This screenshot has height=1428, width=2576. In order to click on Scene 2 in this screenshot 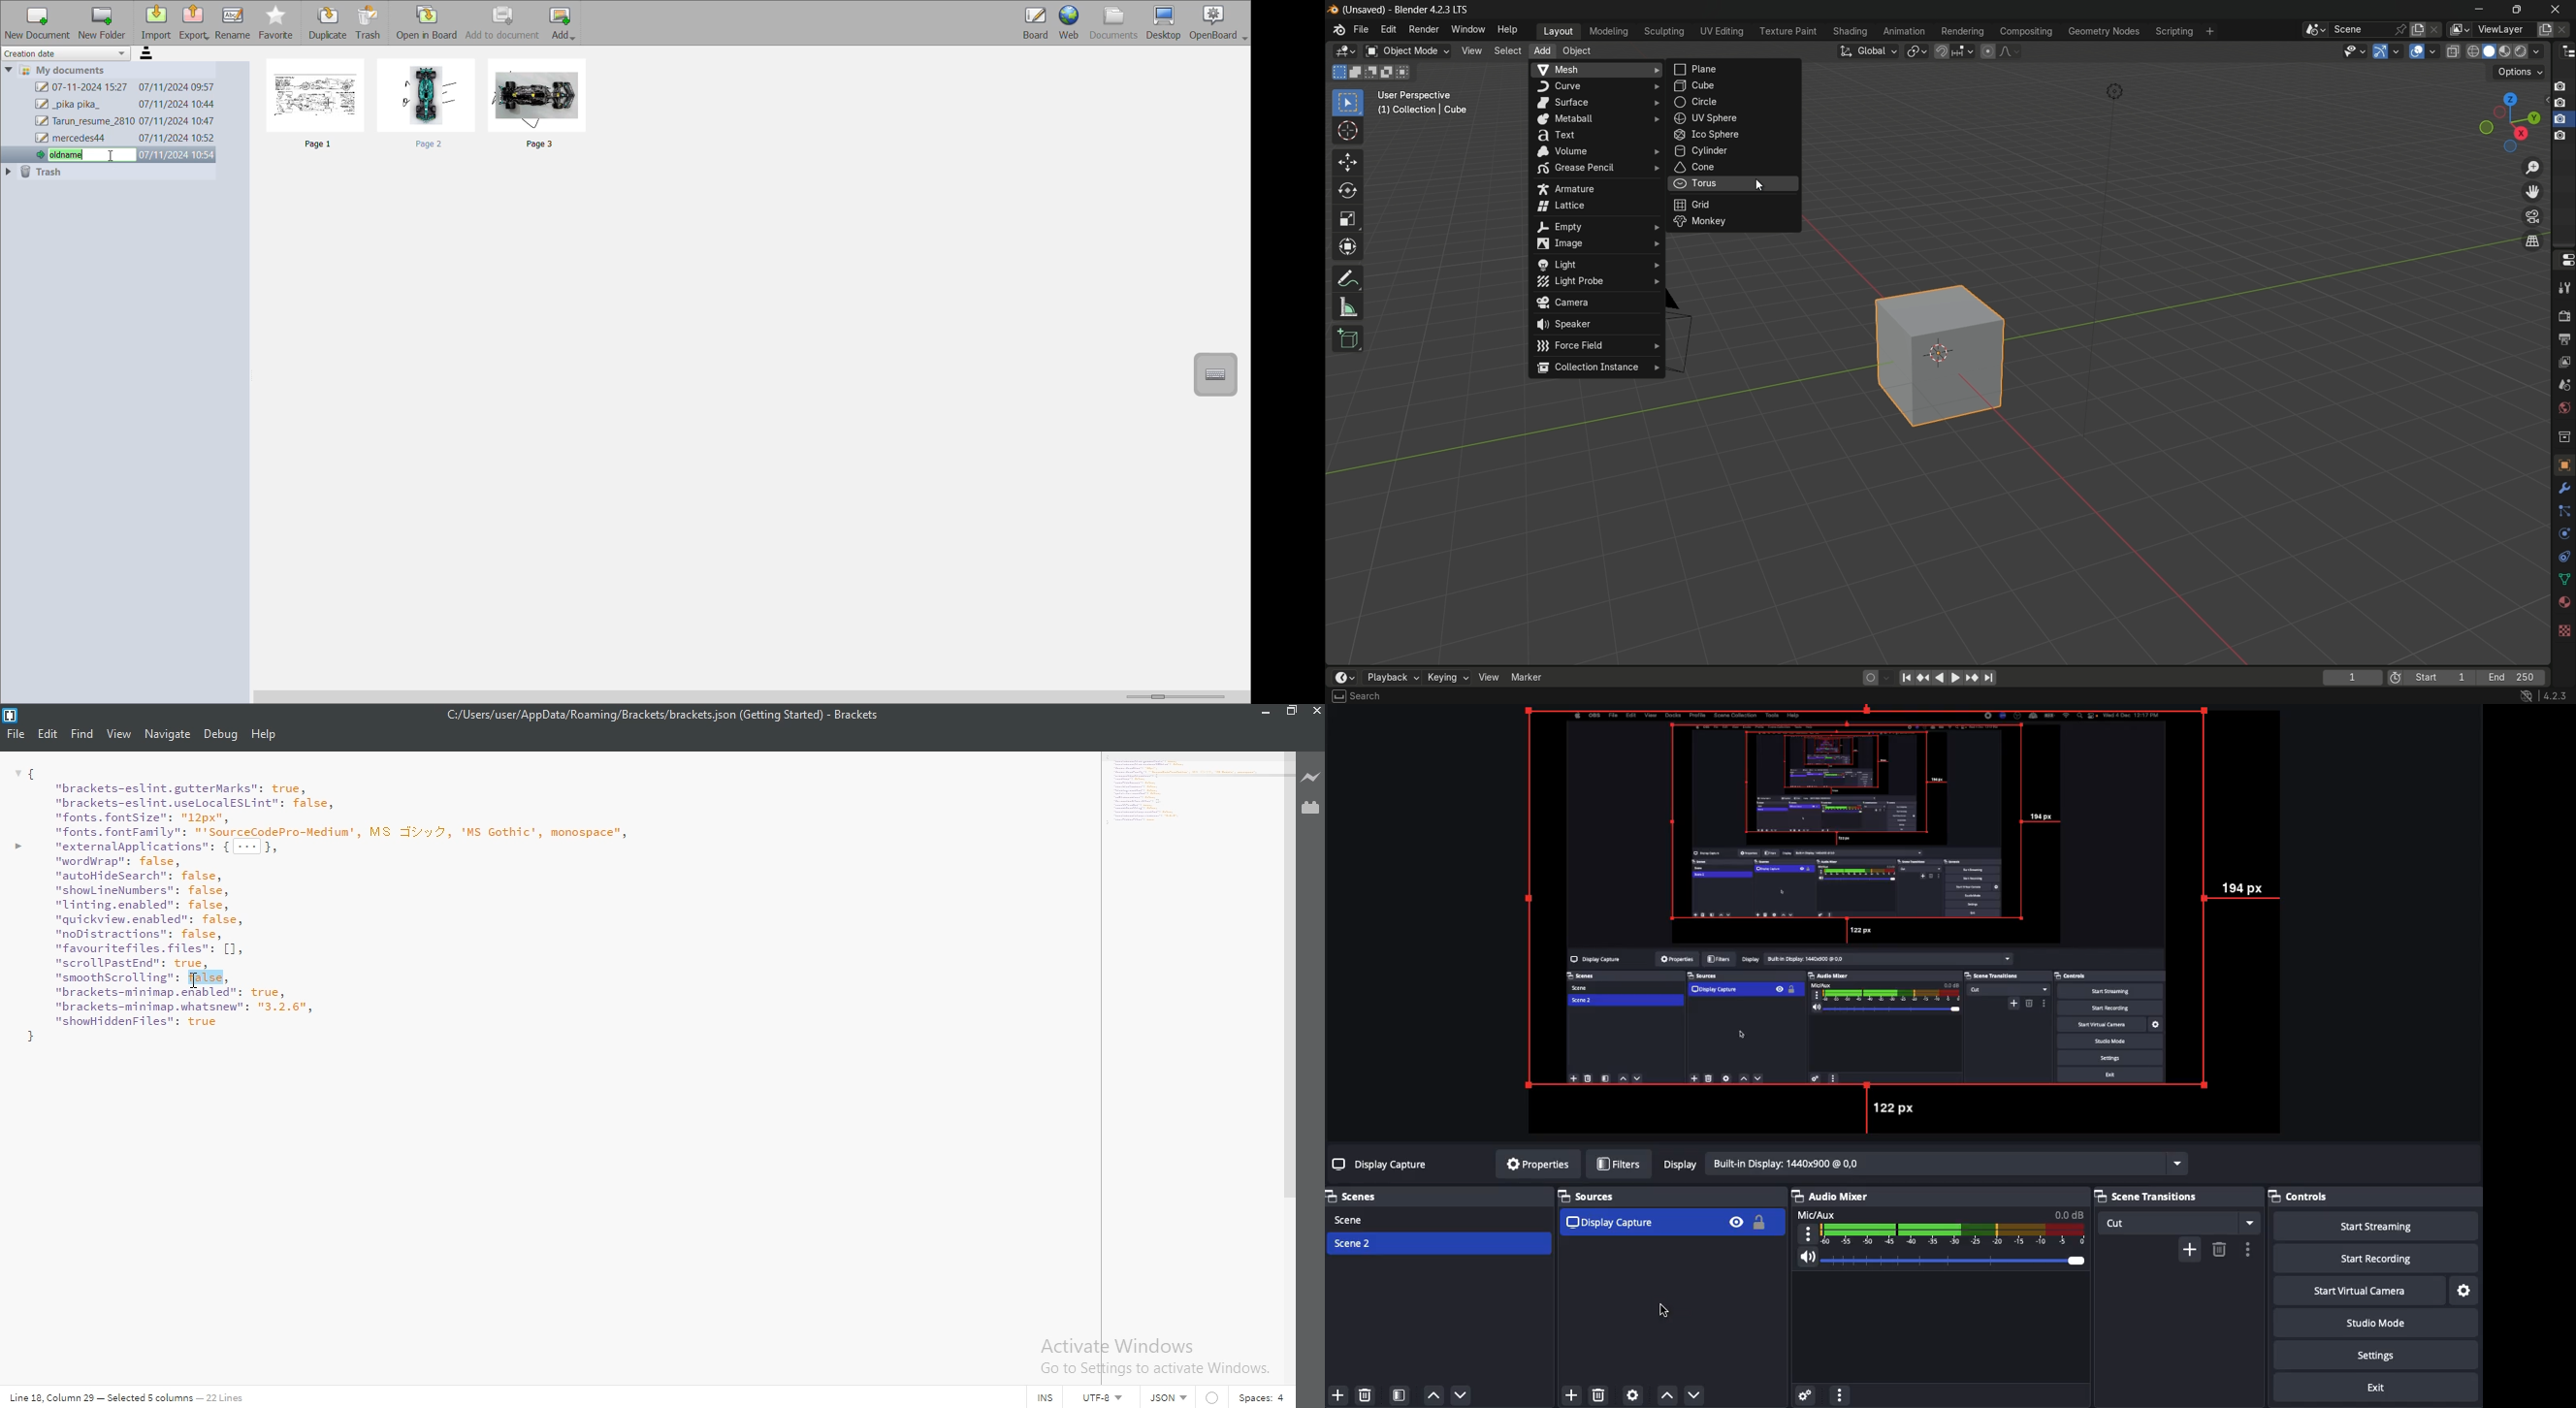, I will do `click(1354, 1242)`.